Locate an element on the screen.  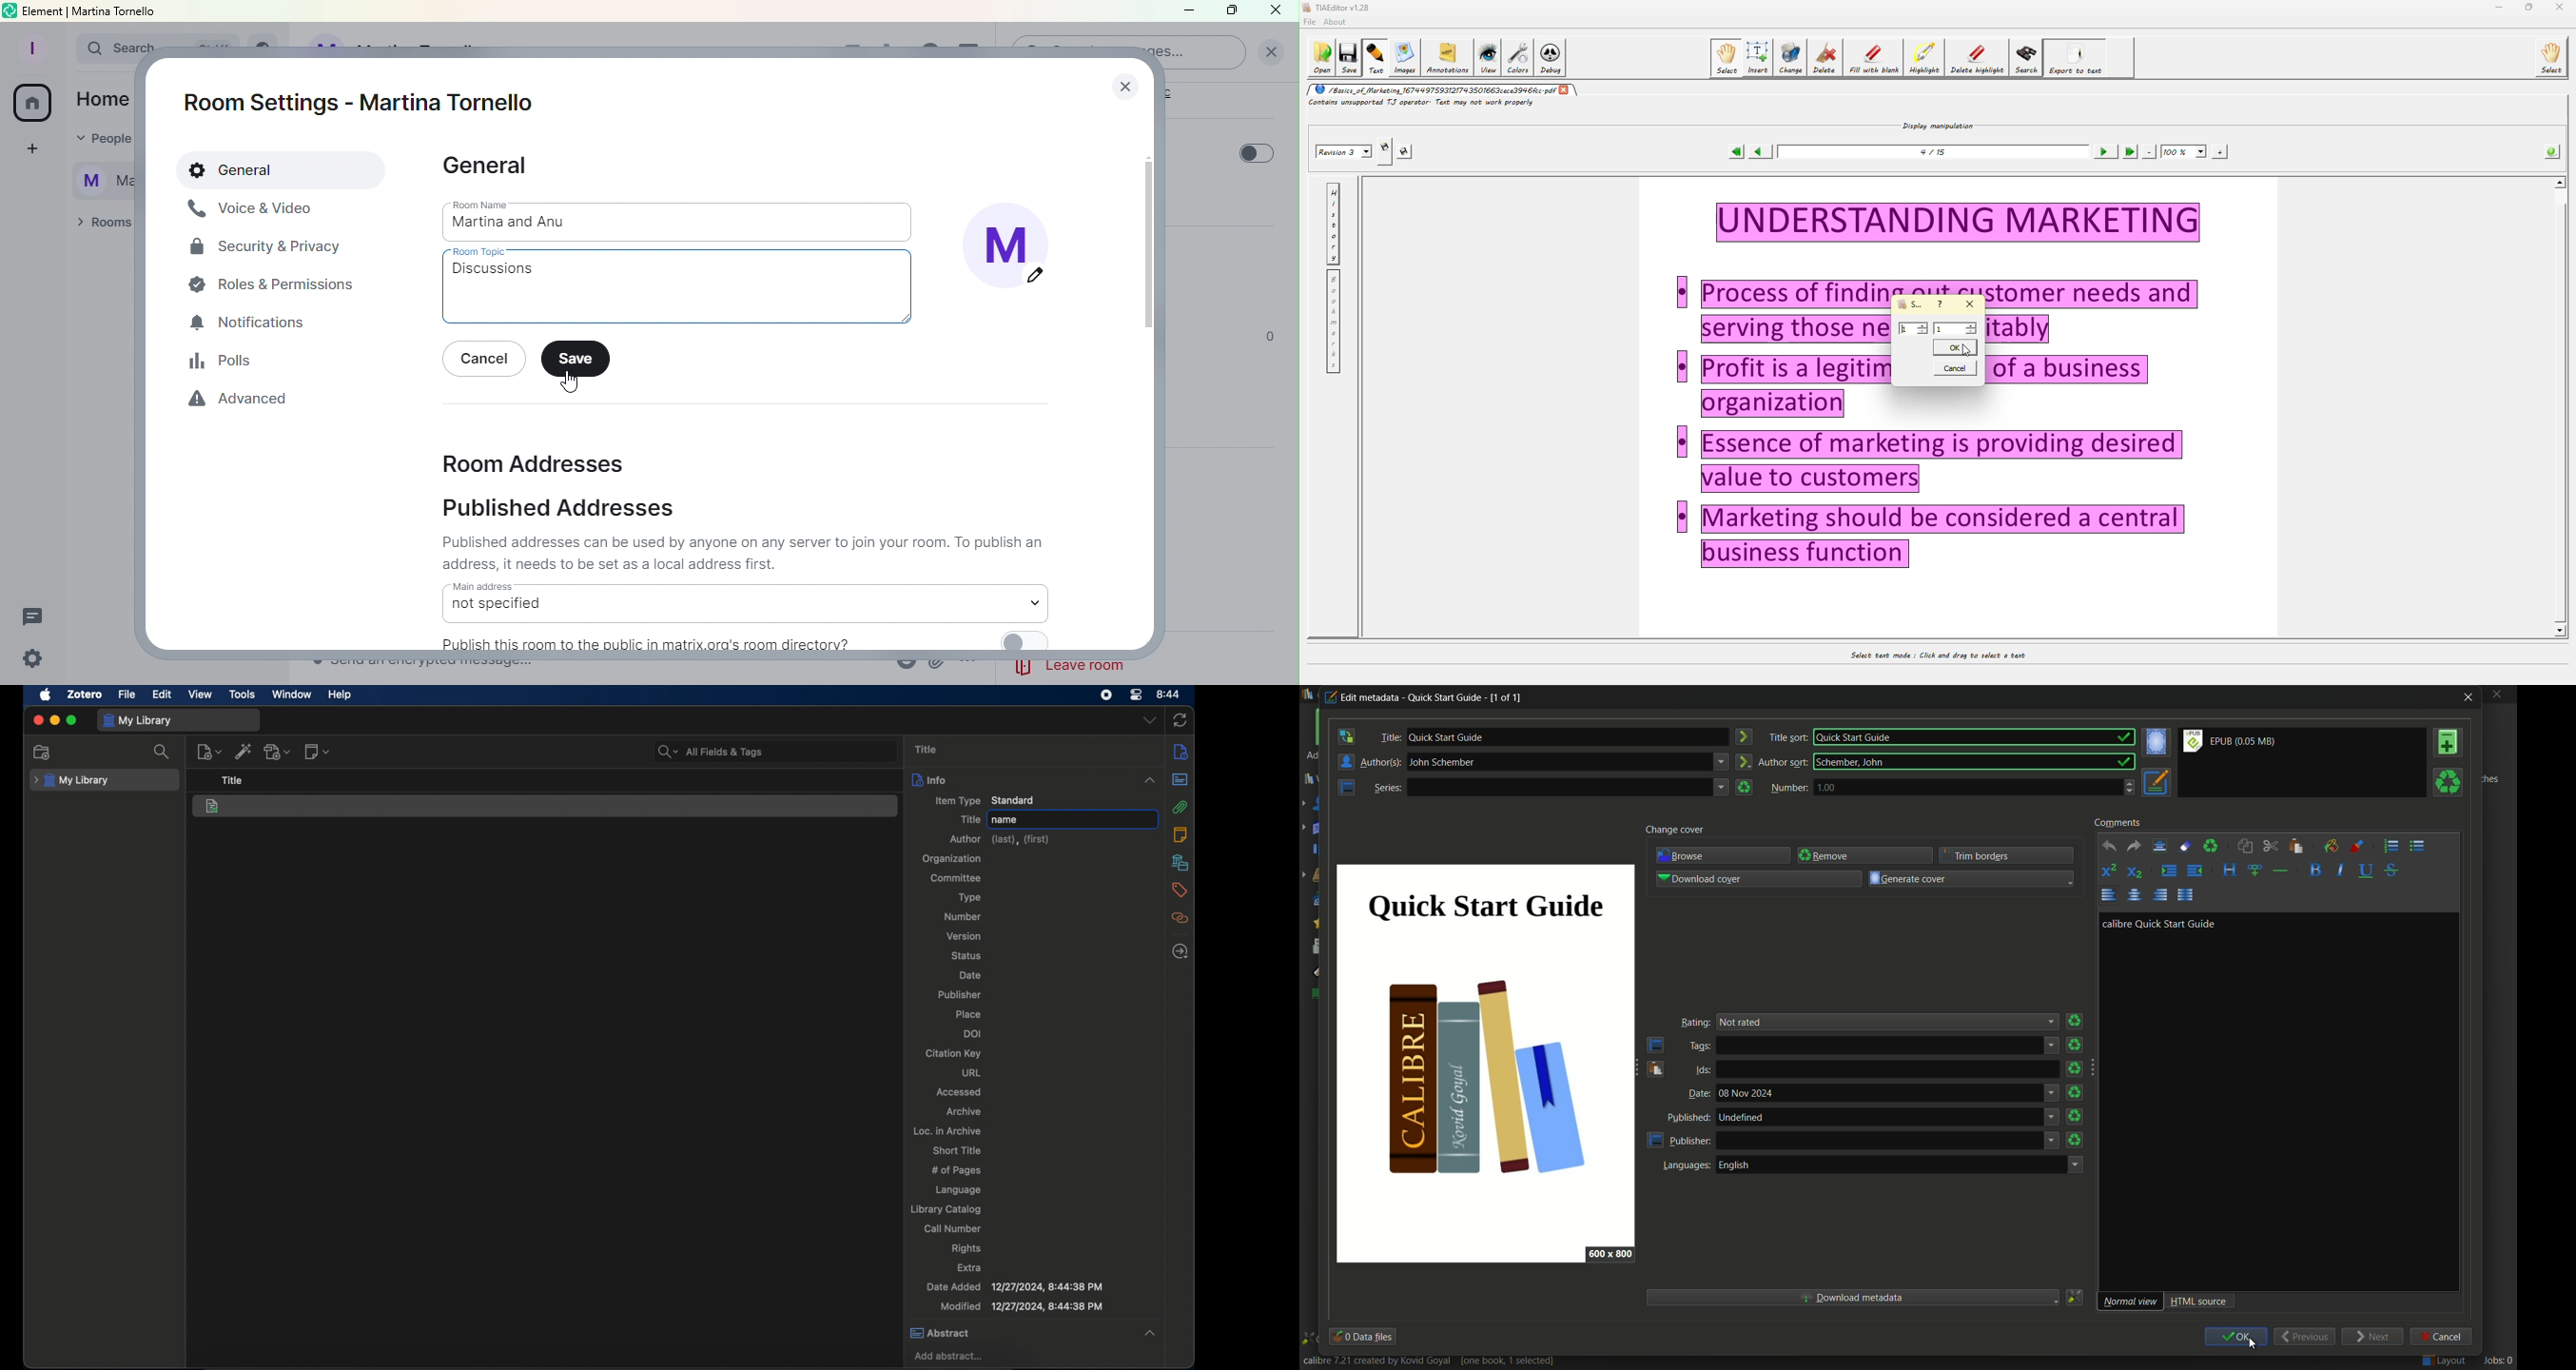
dropdown is located at coordinates (2051, 1142).